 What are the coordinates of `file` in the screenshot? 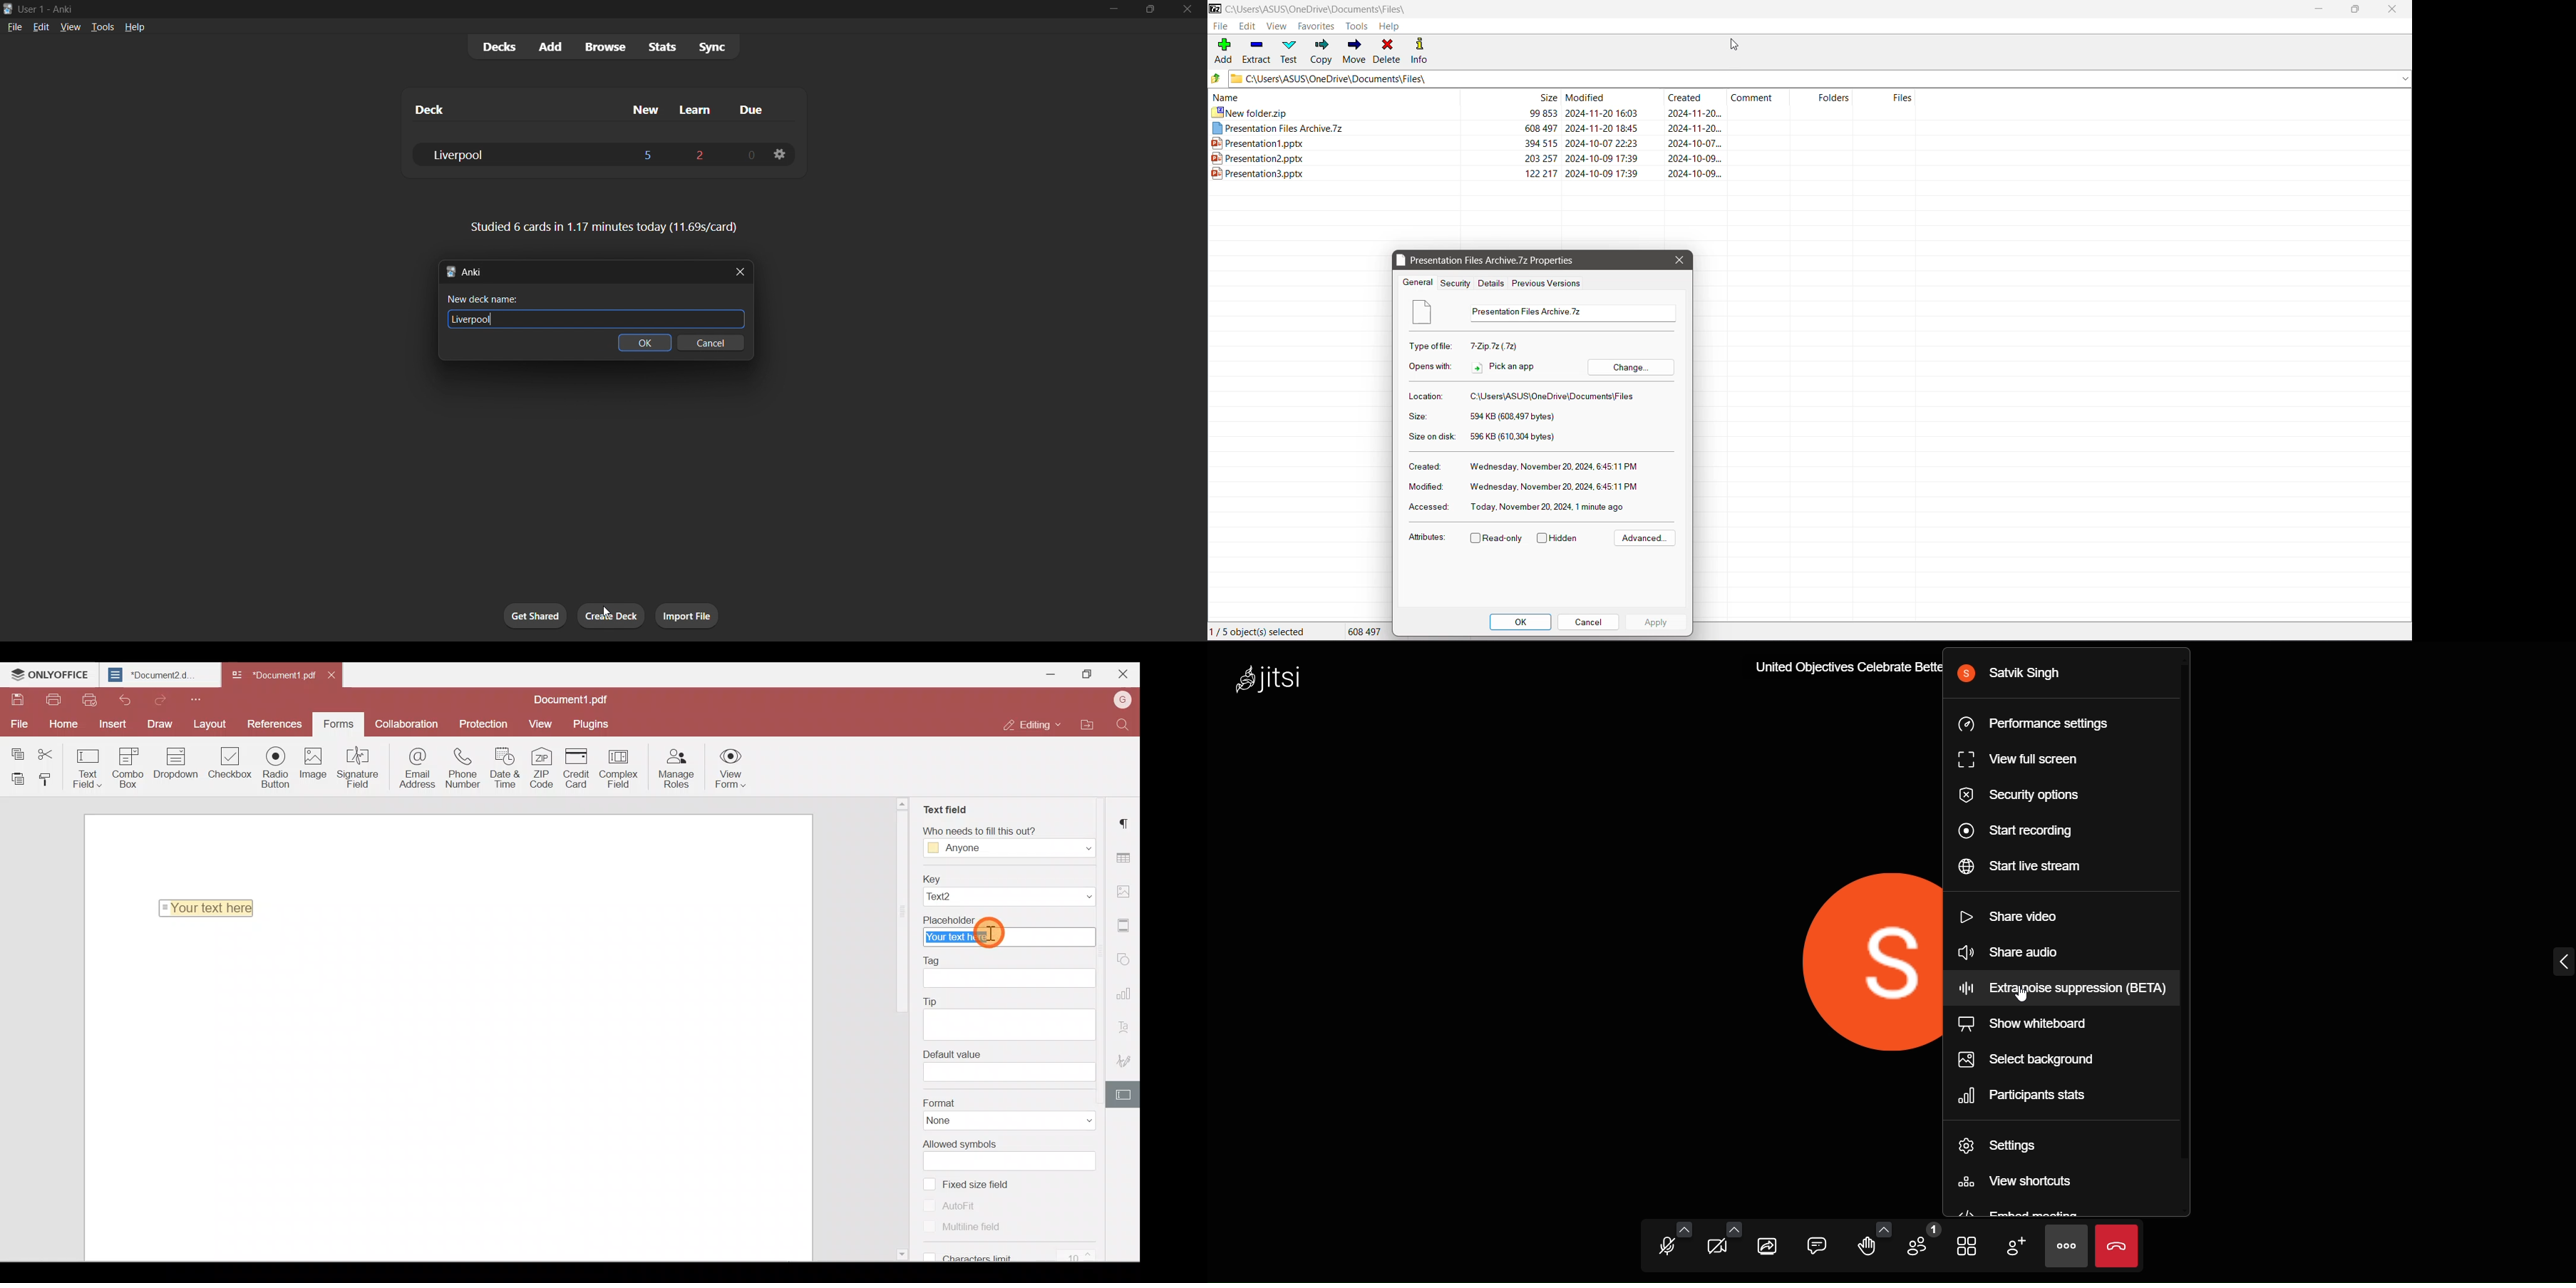 It's located at (11, 30).